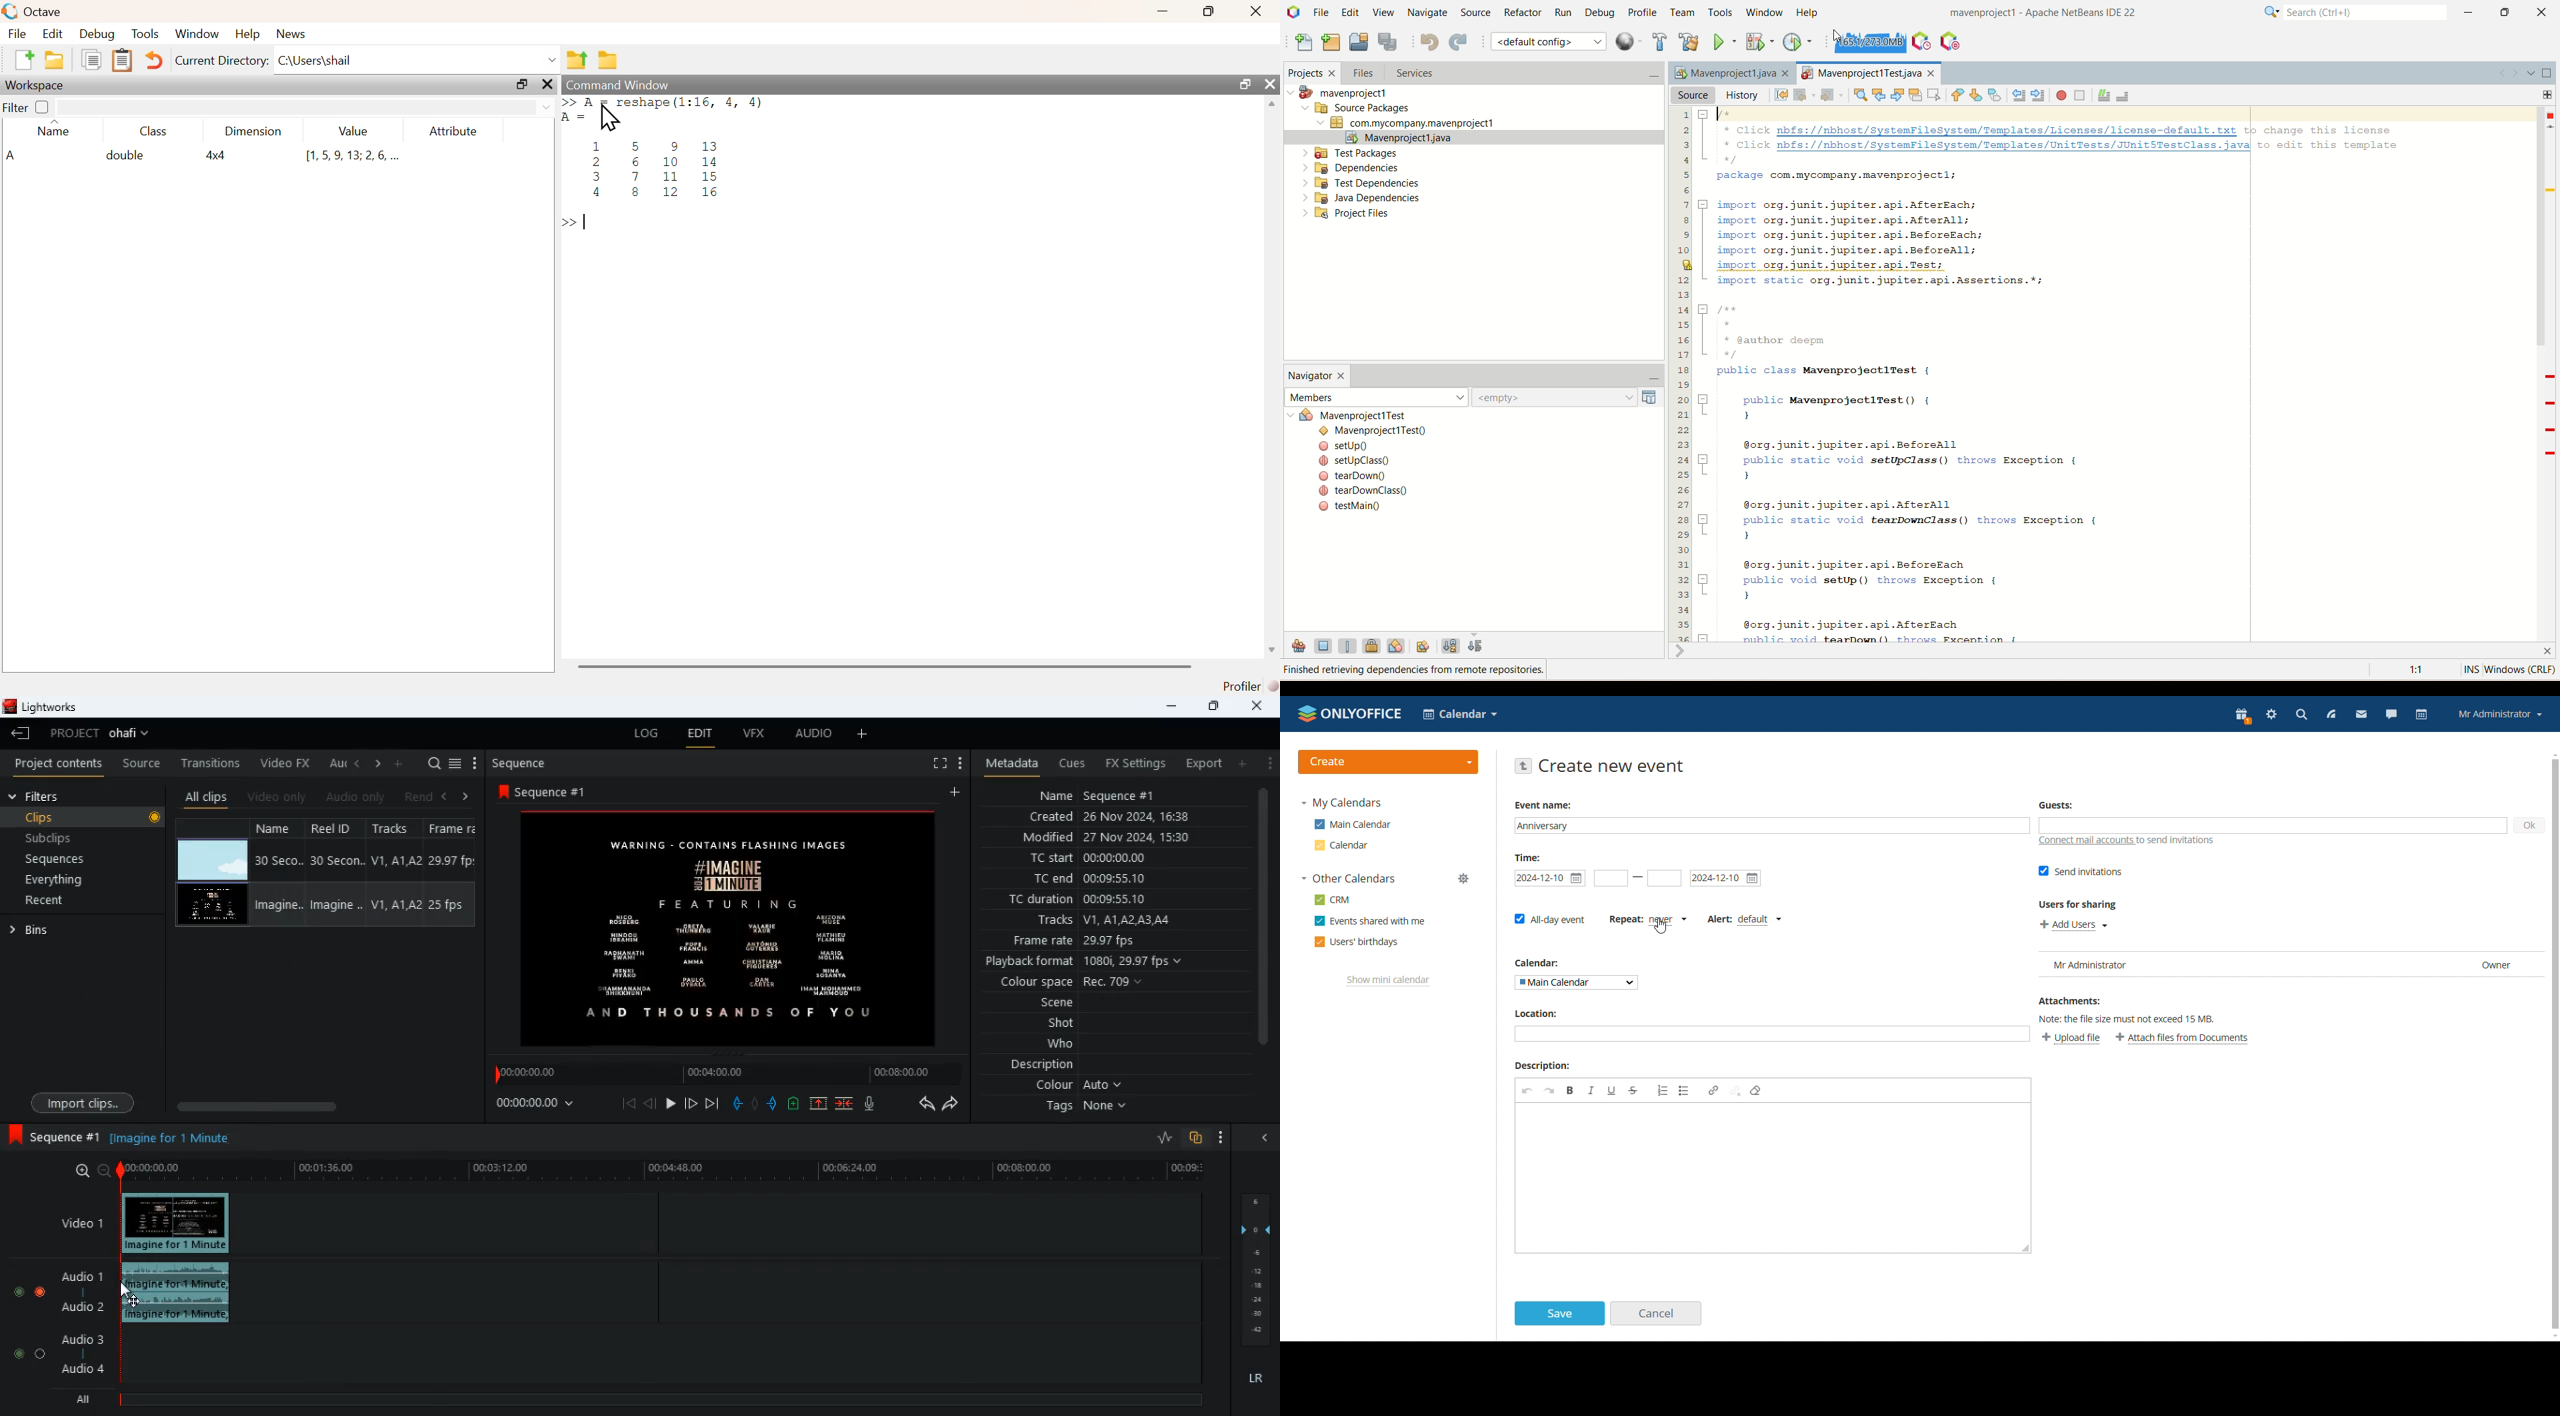 The width and height of the screenshot is (2576, 1428). I want to click on file, so click(1323, 11).